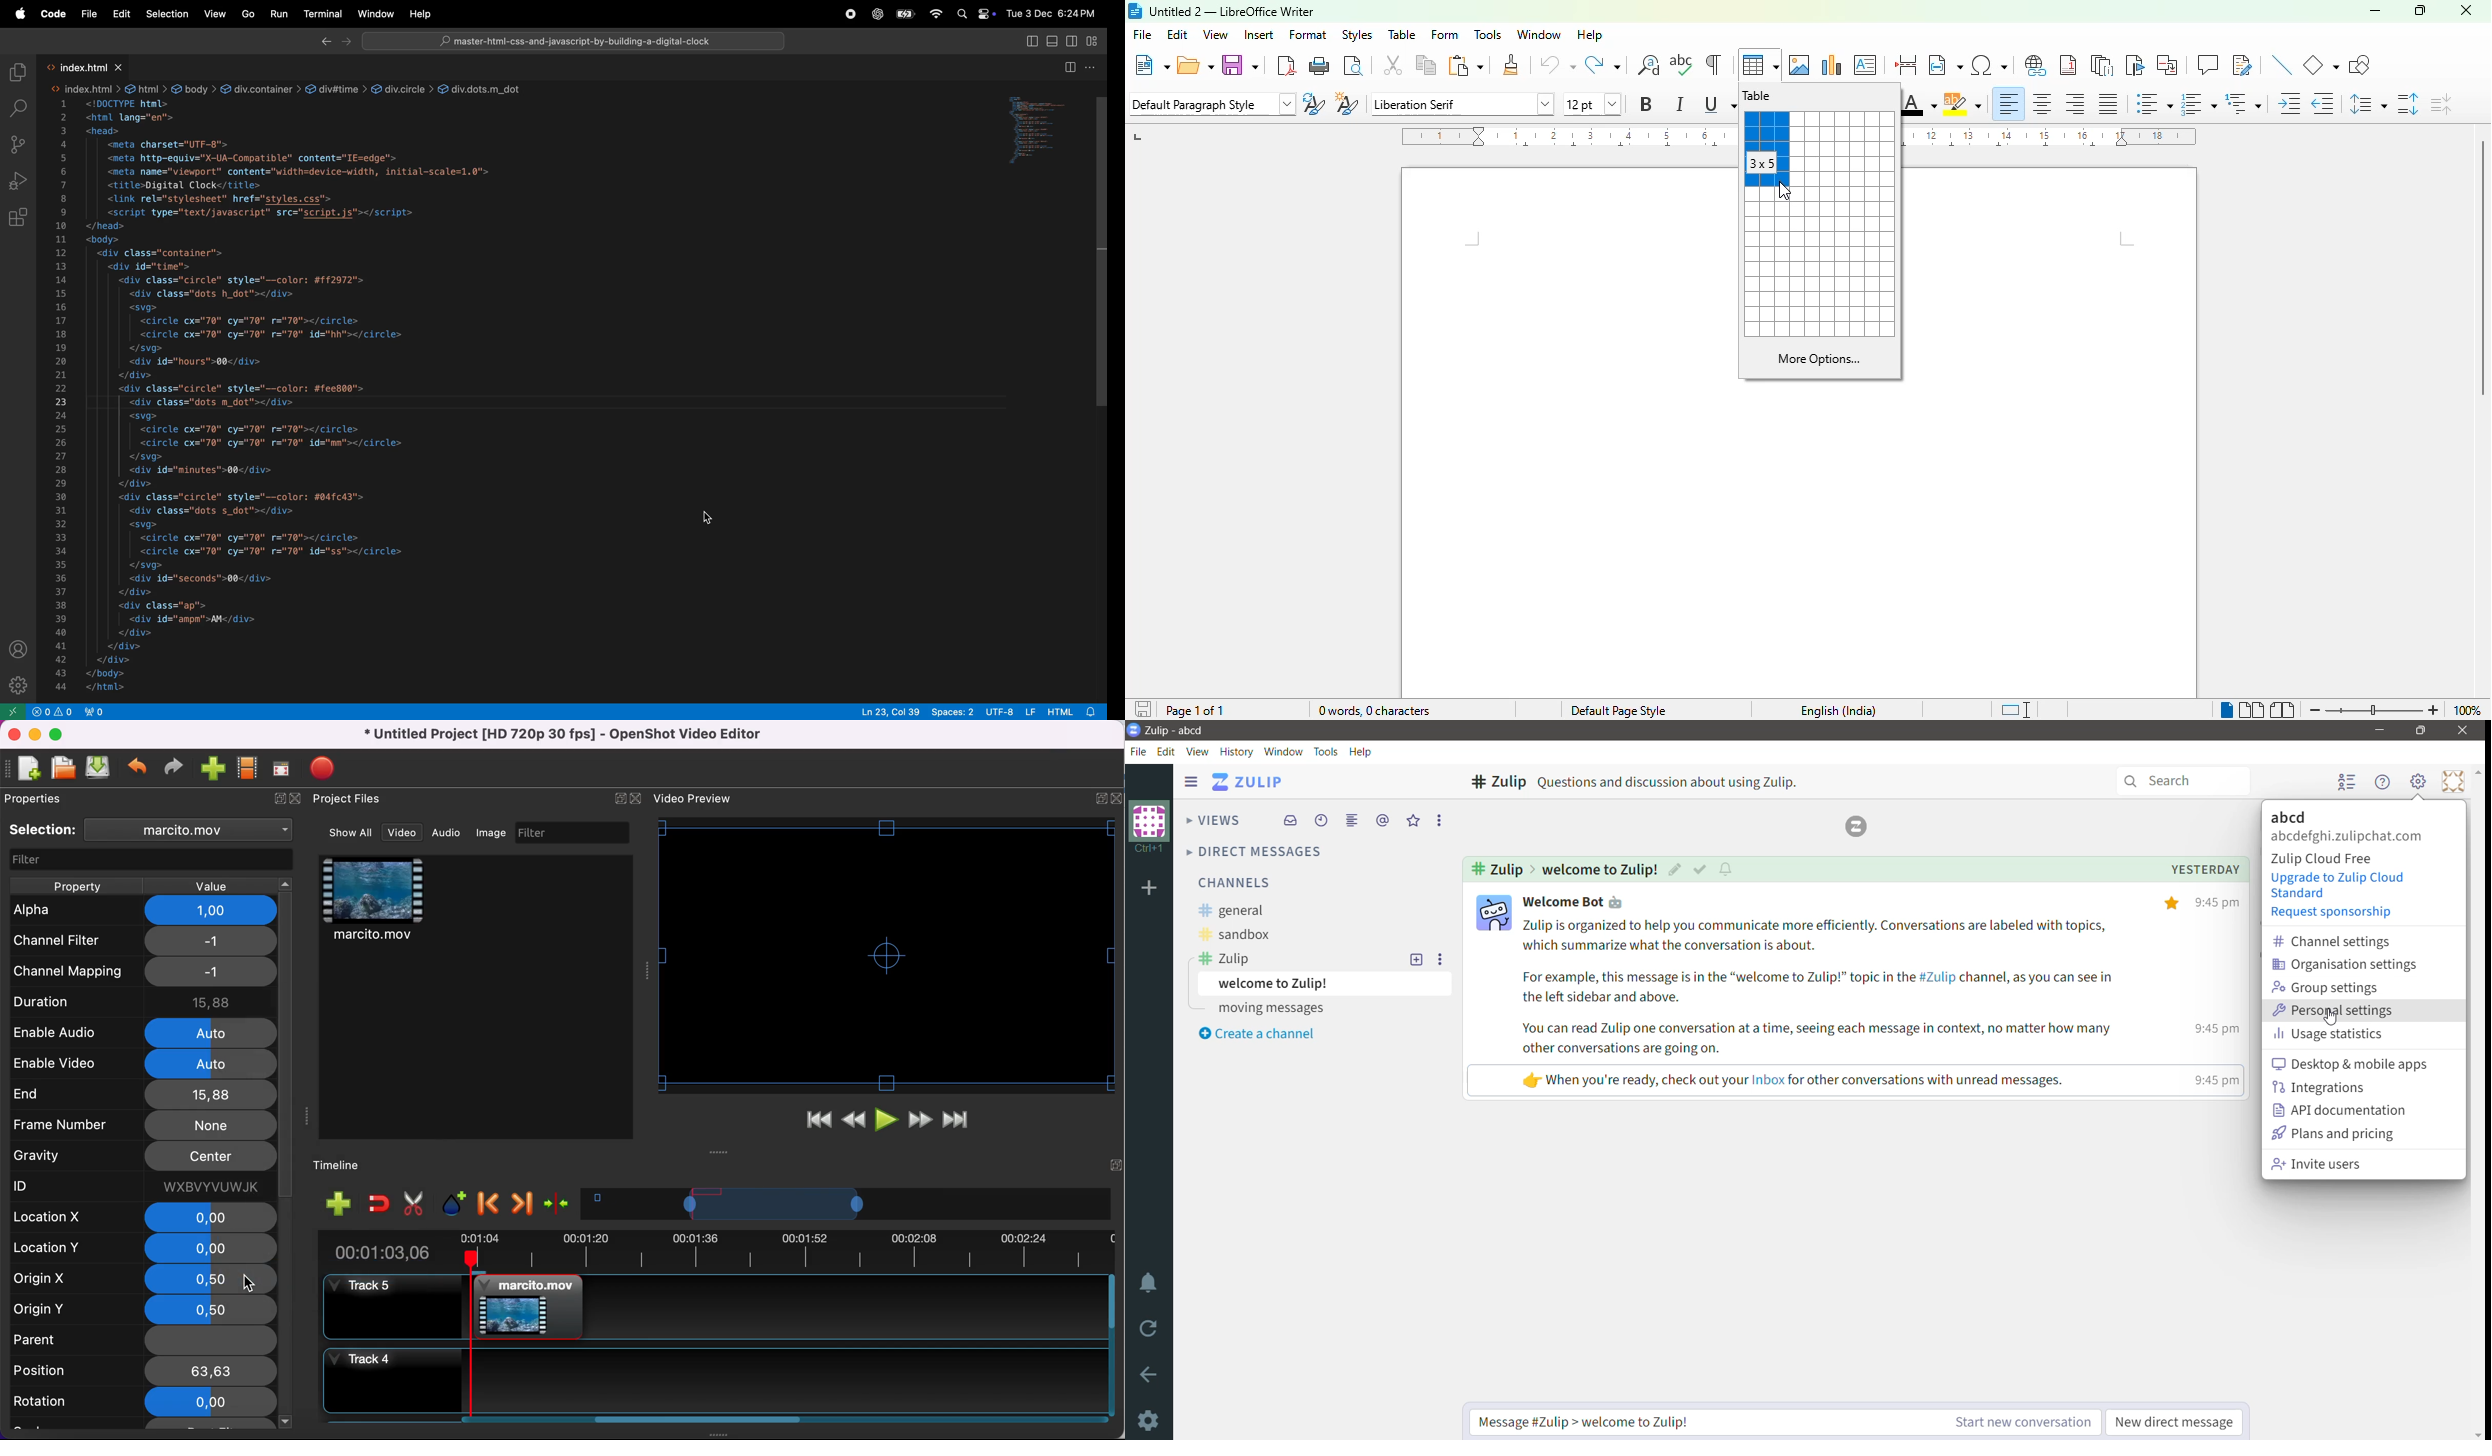 The image size is (2492, 1456). What do you see at coordinates (1700, 869) in the screenshot?
I see `Mark as resolved` at bounding box center [1700, 869].